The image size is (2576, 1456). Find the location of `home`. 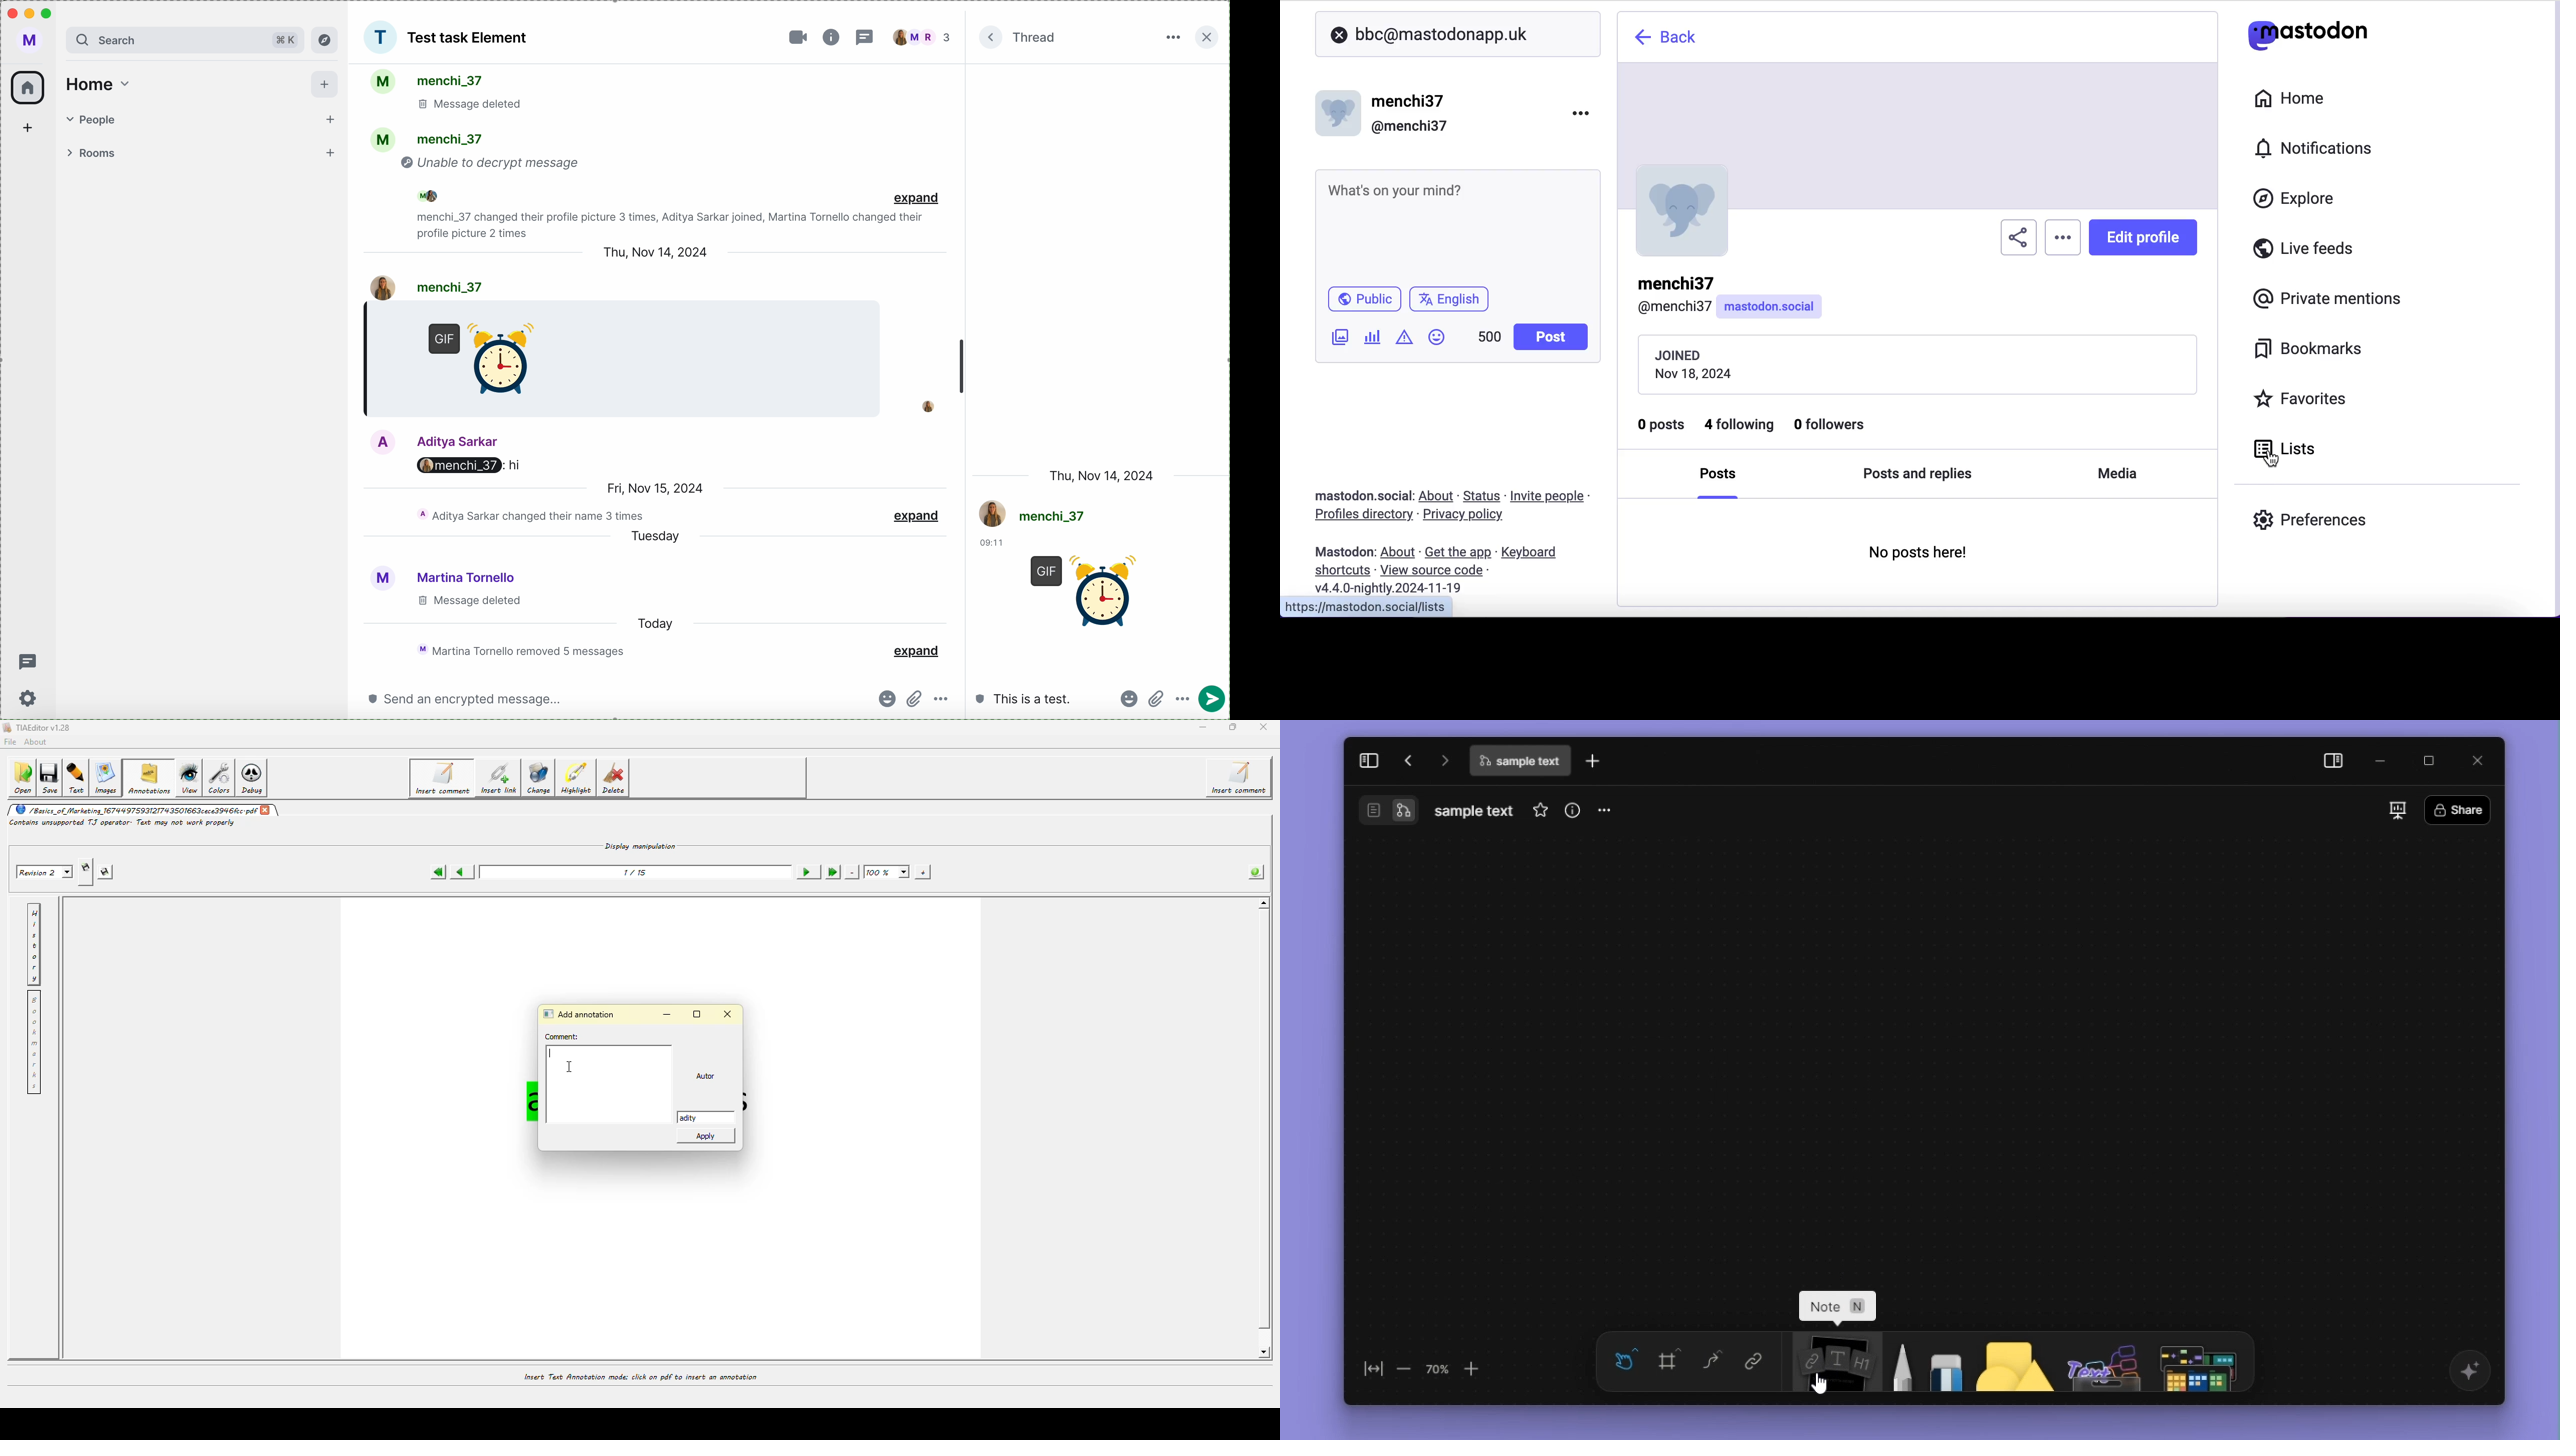

home is located at coordinates (98, 84).